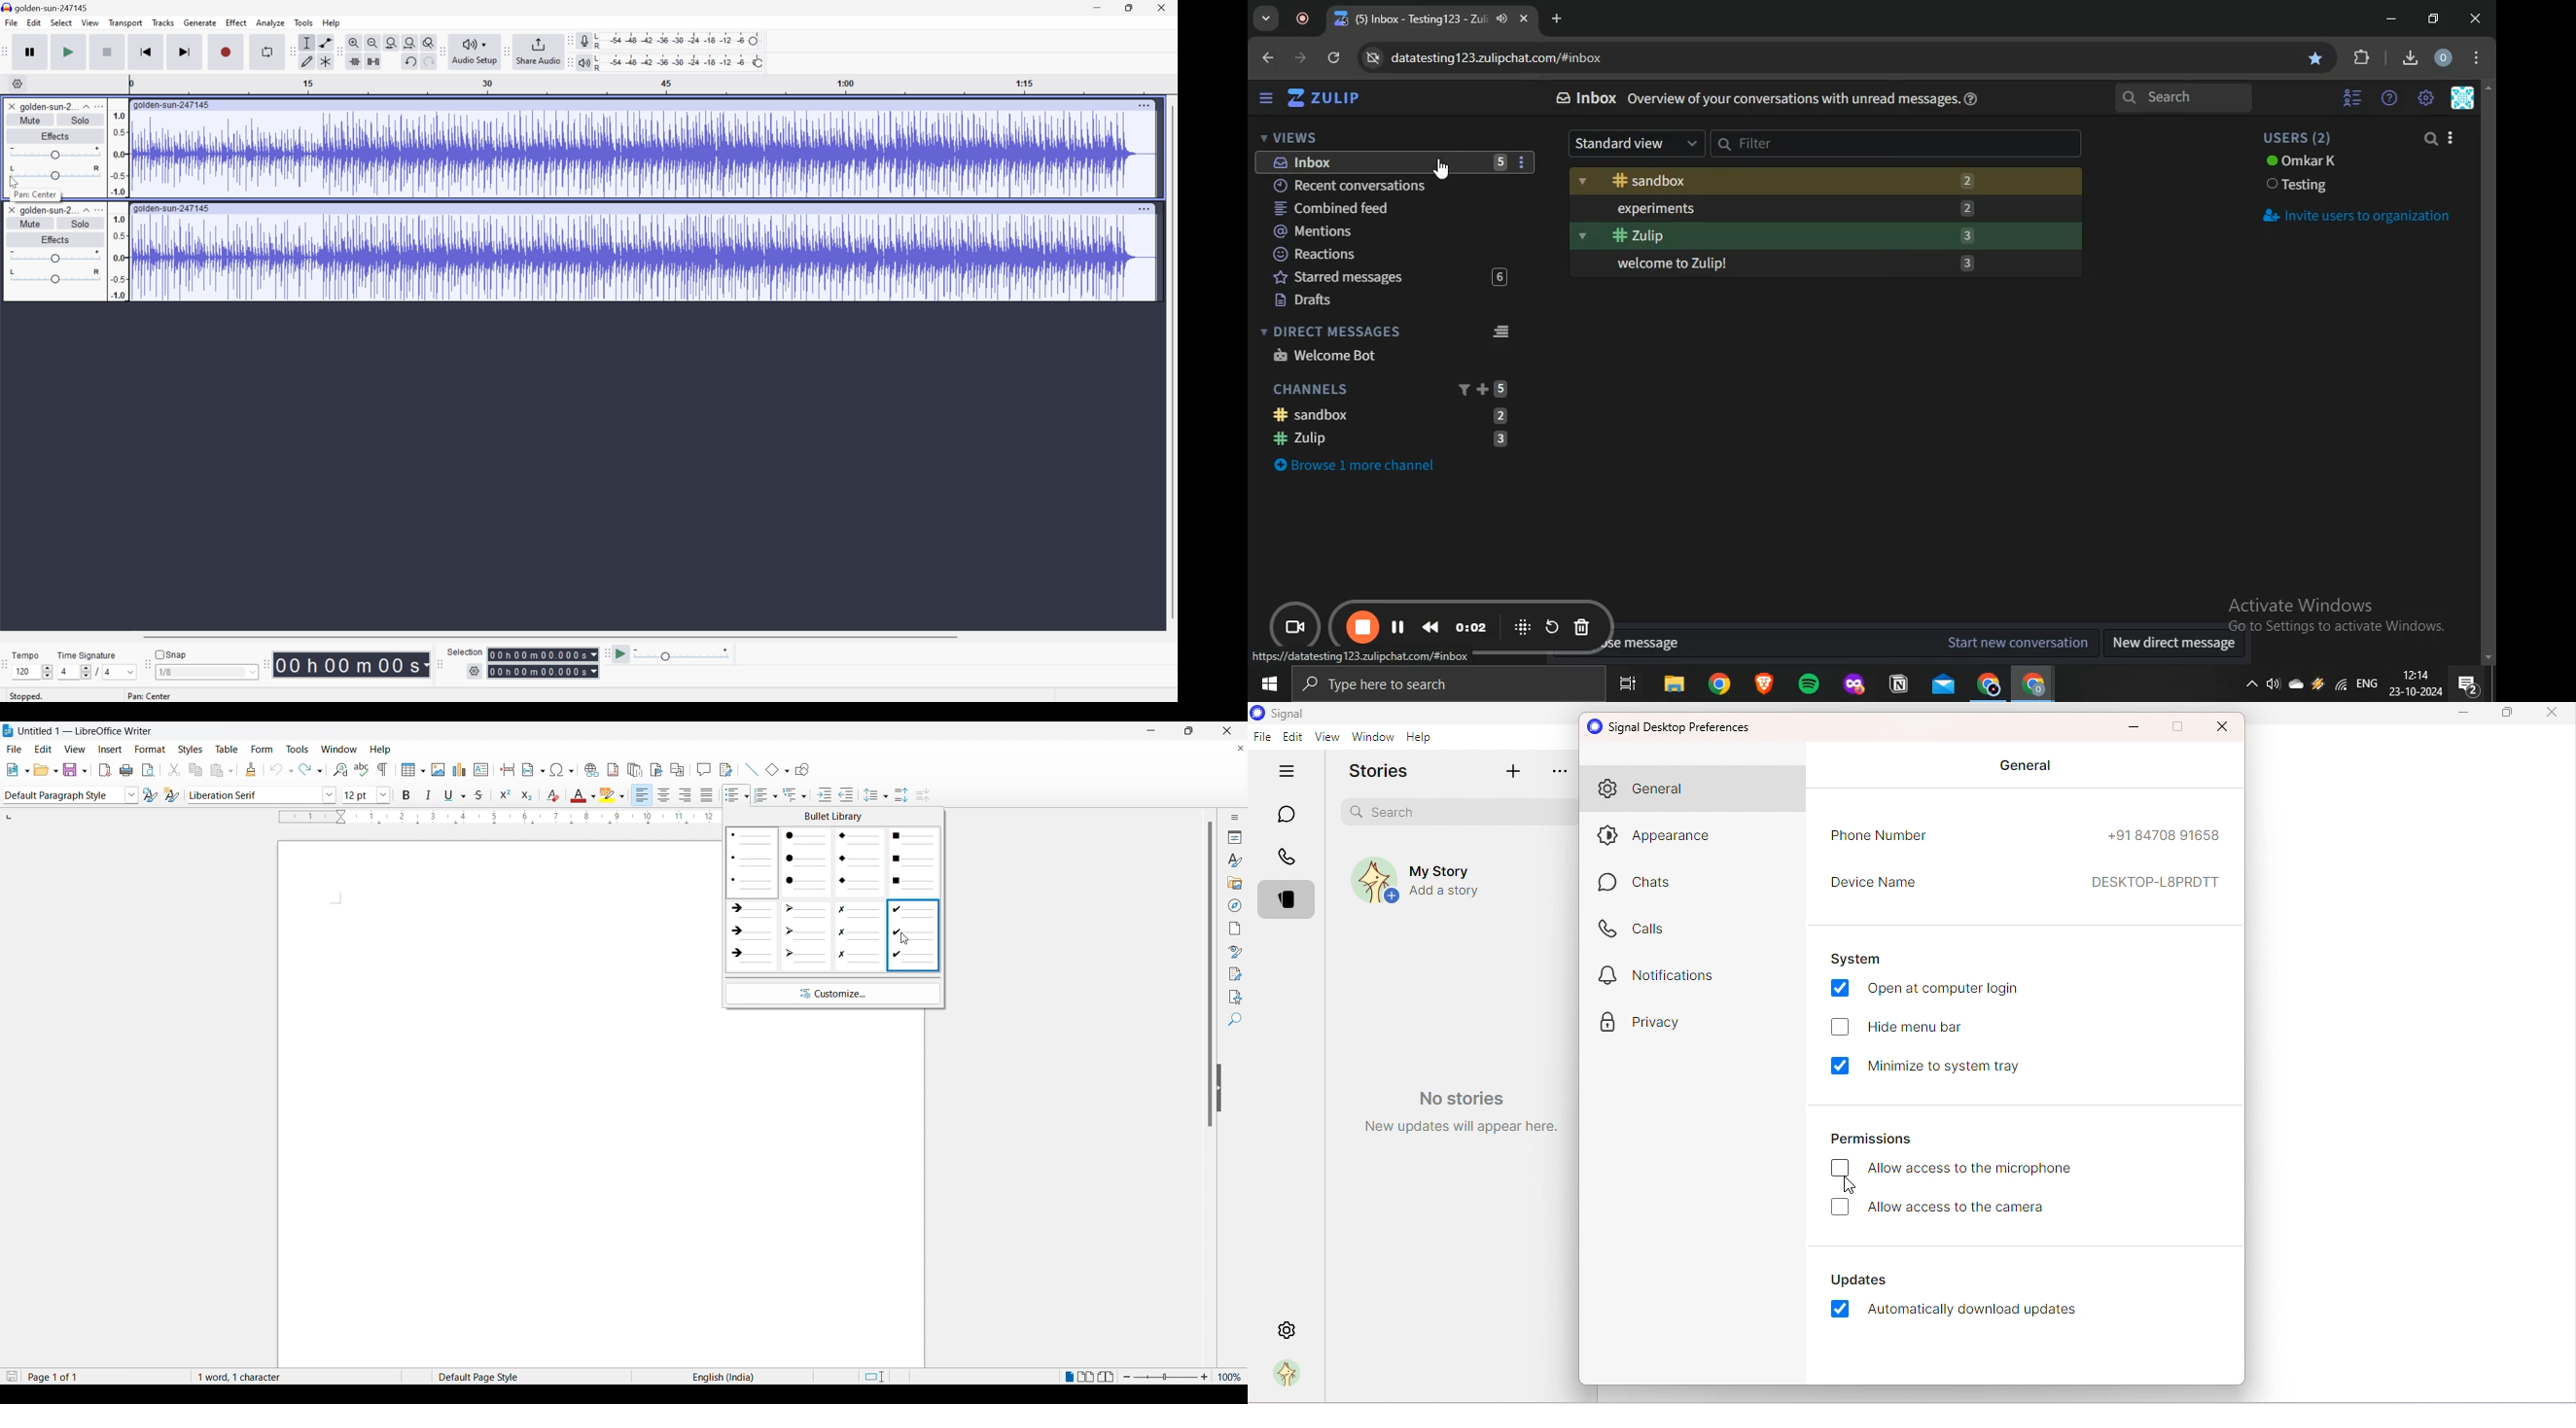 The width and height of the screenshot is (2576, 1428). I want to click on tab, so click(1421, 19).